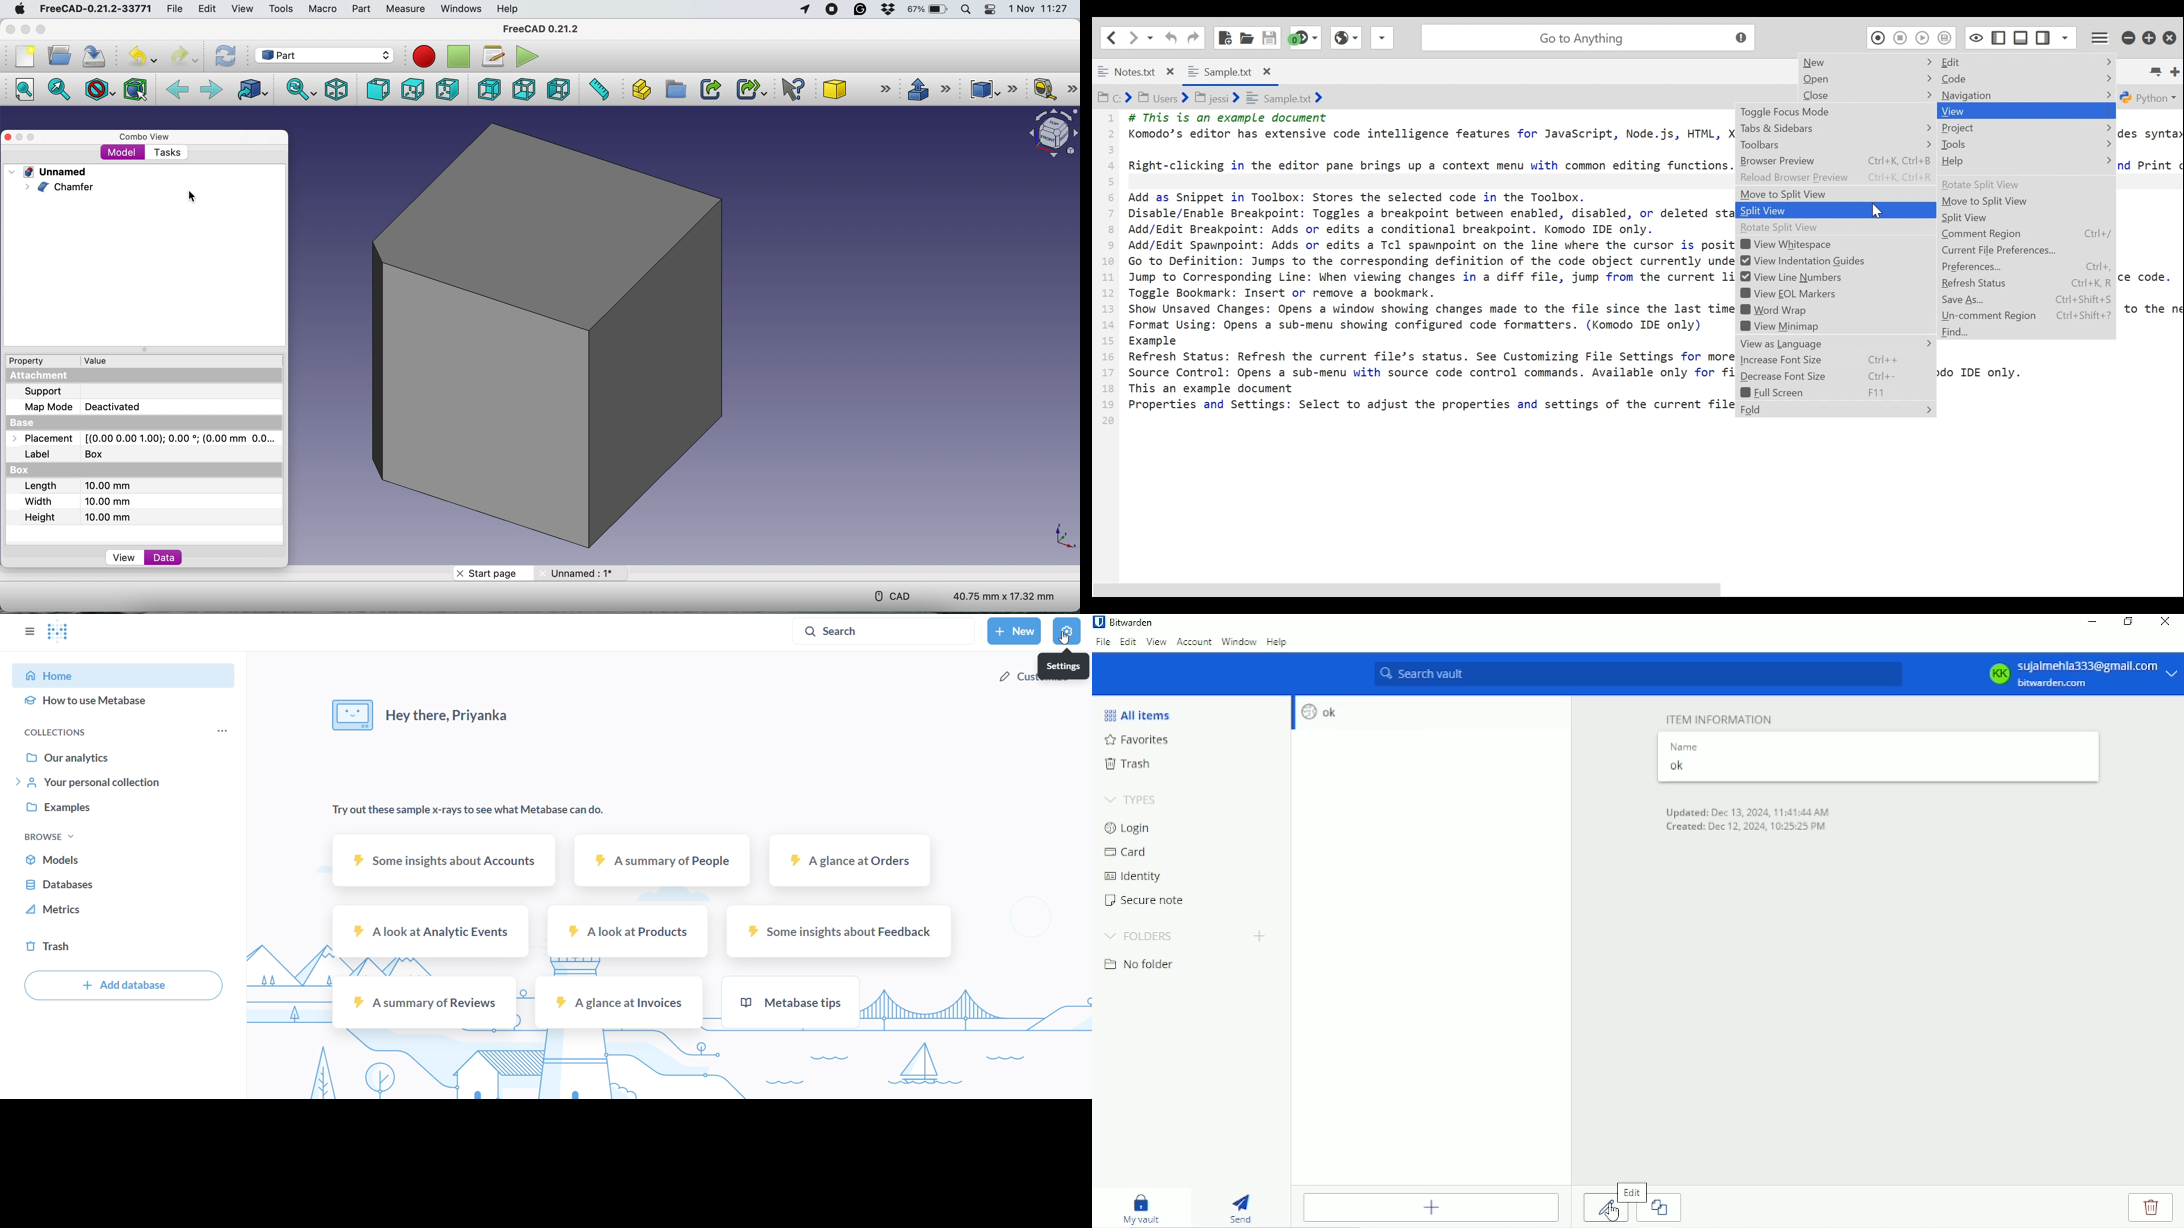 Image resolution: width=2184 pixels, height=1232 pixels. I want to click on Cursor, so click(1877, 211).